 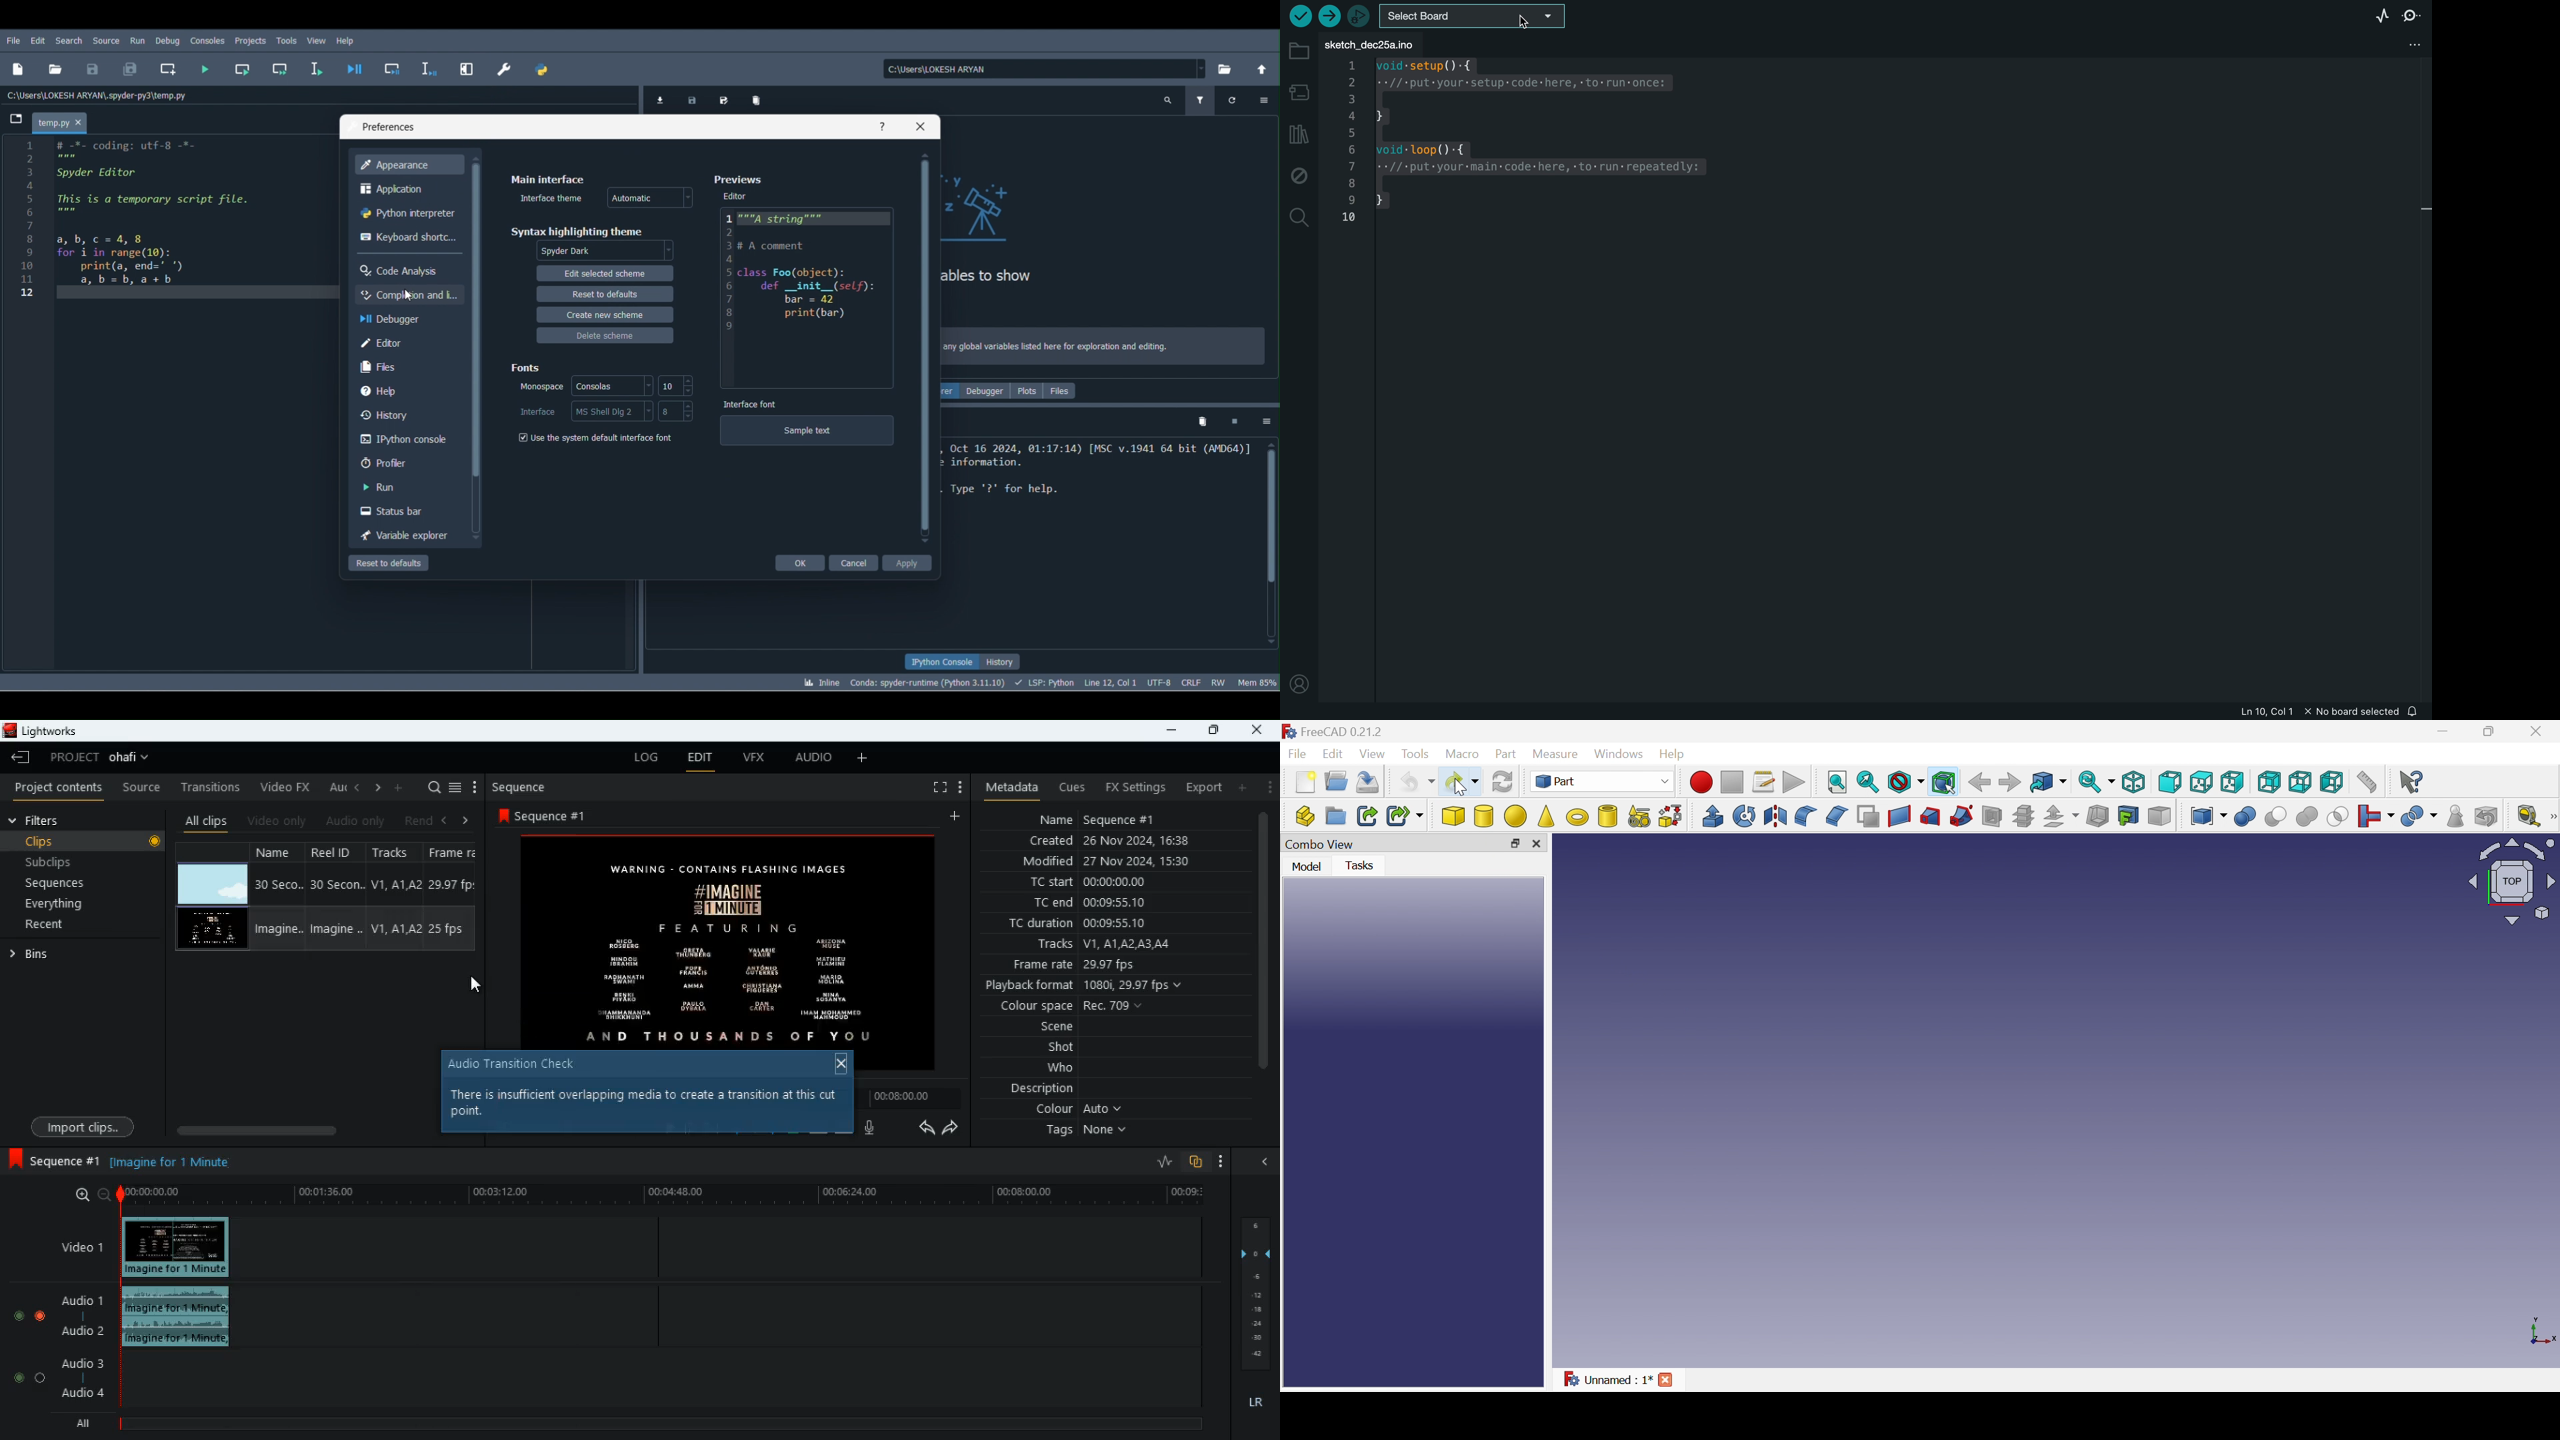 I want to click on Chamfer..., so click(x=1837, y=815).